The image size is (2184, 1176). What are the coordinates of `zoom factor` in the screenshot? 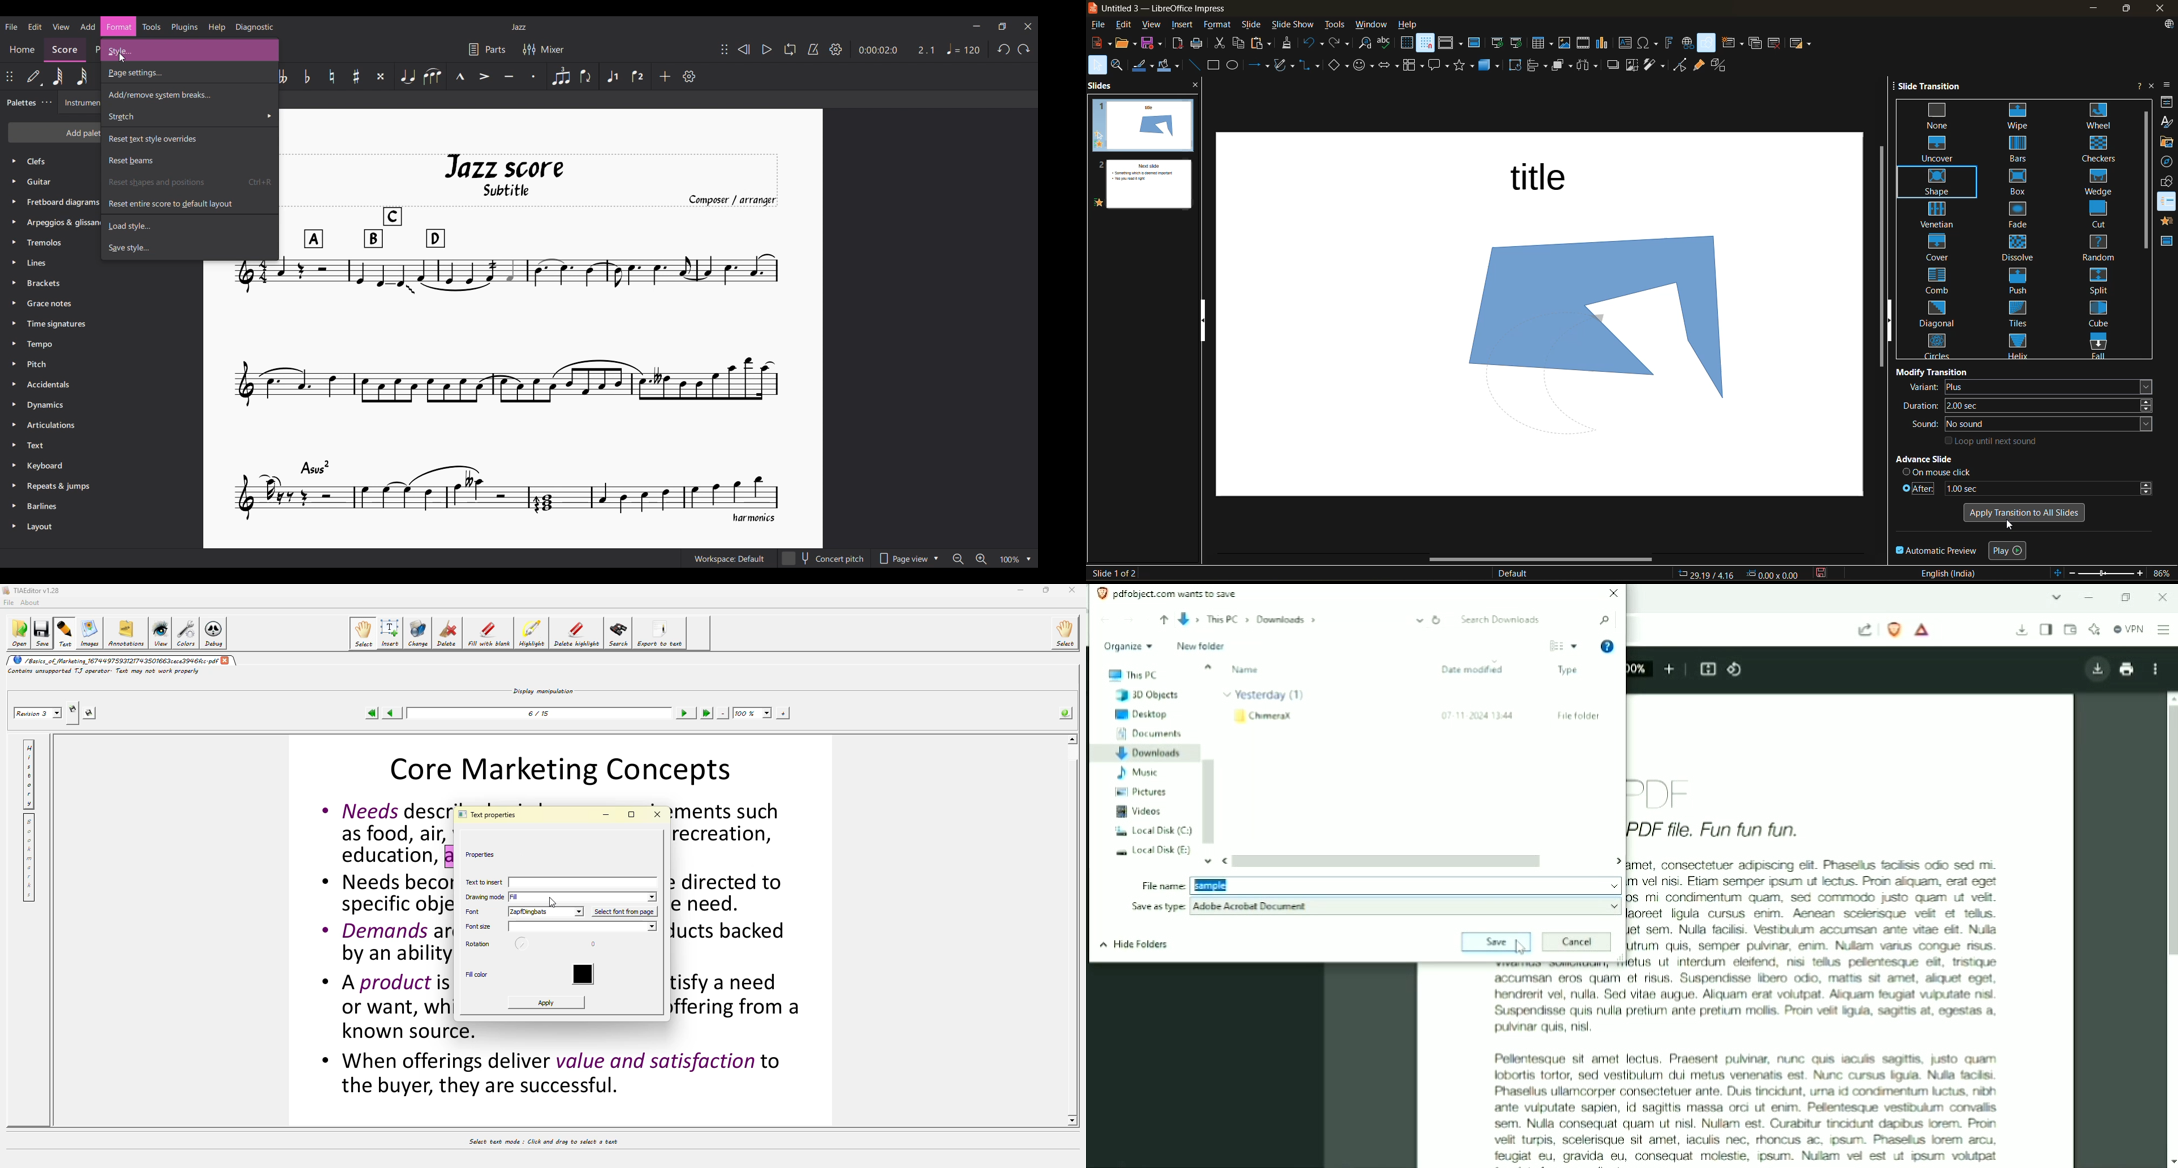 It's located at (2160, 573).